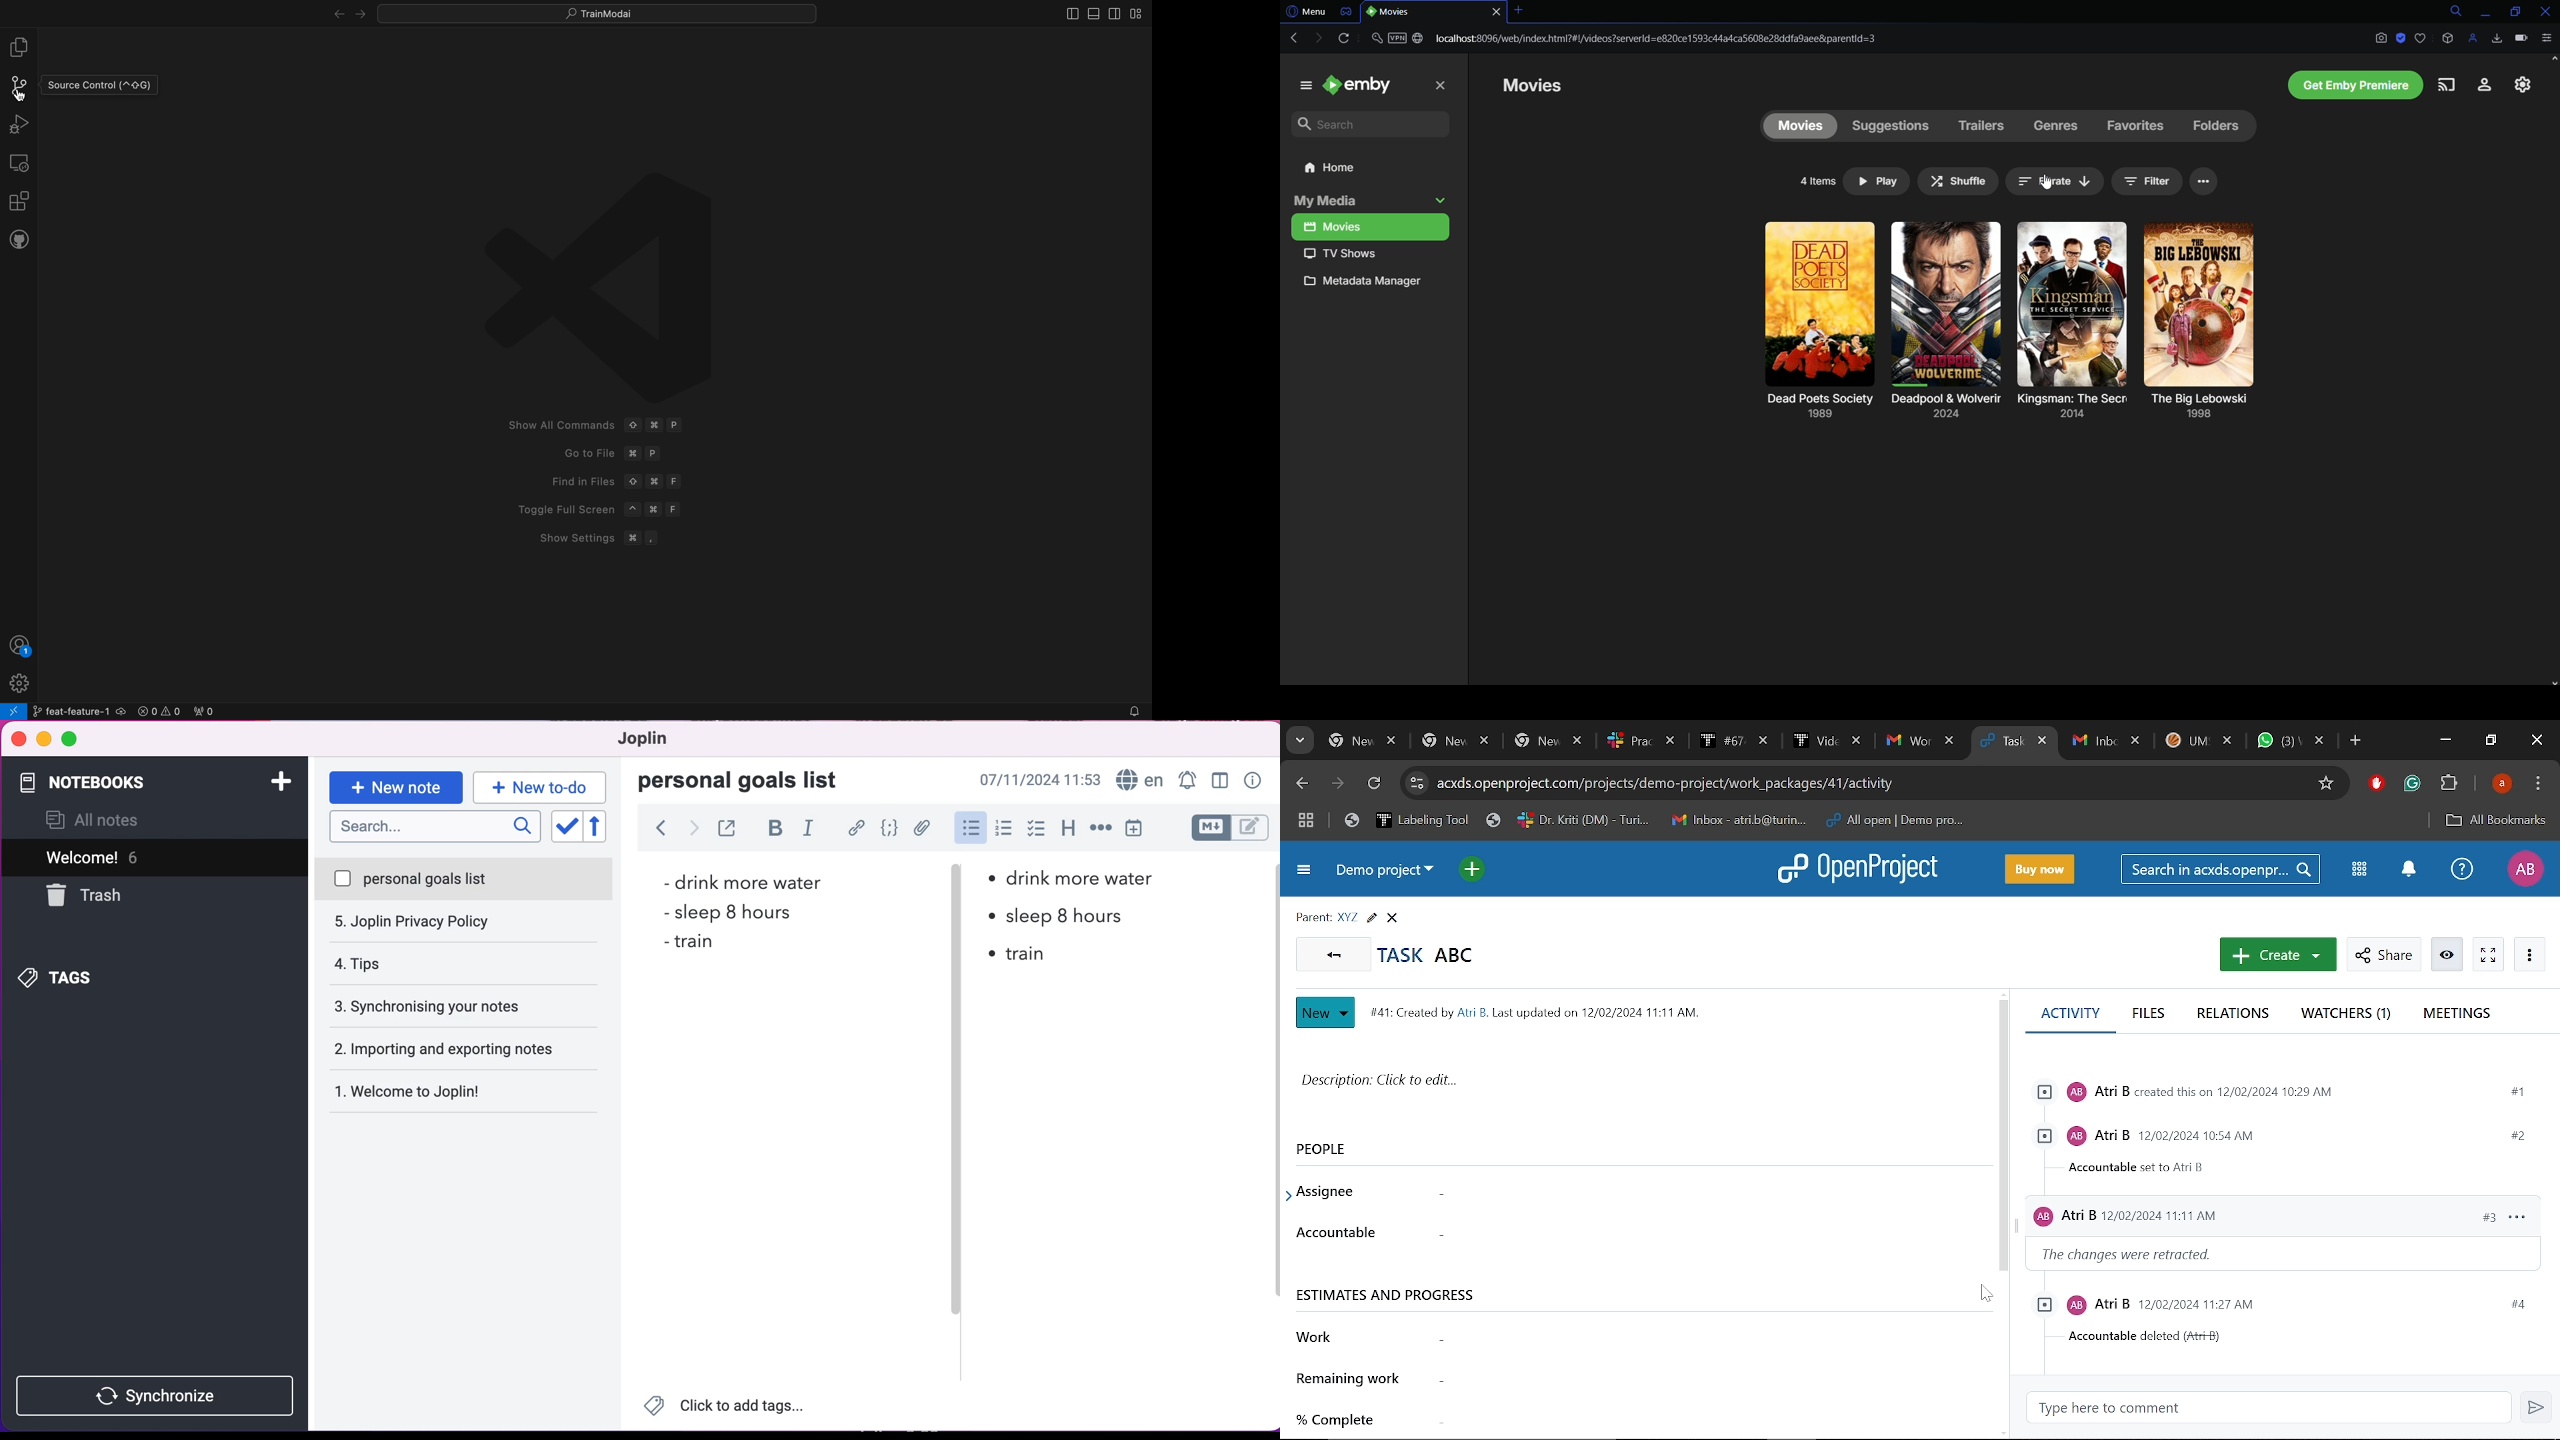  What do you see at coordinates (283, 784) in the screenshot?
I see `add notebook` at bounding box center [283, 784].